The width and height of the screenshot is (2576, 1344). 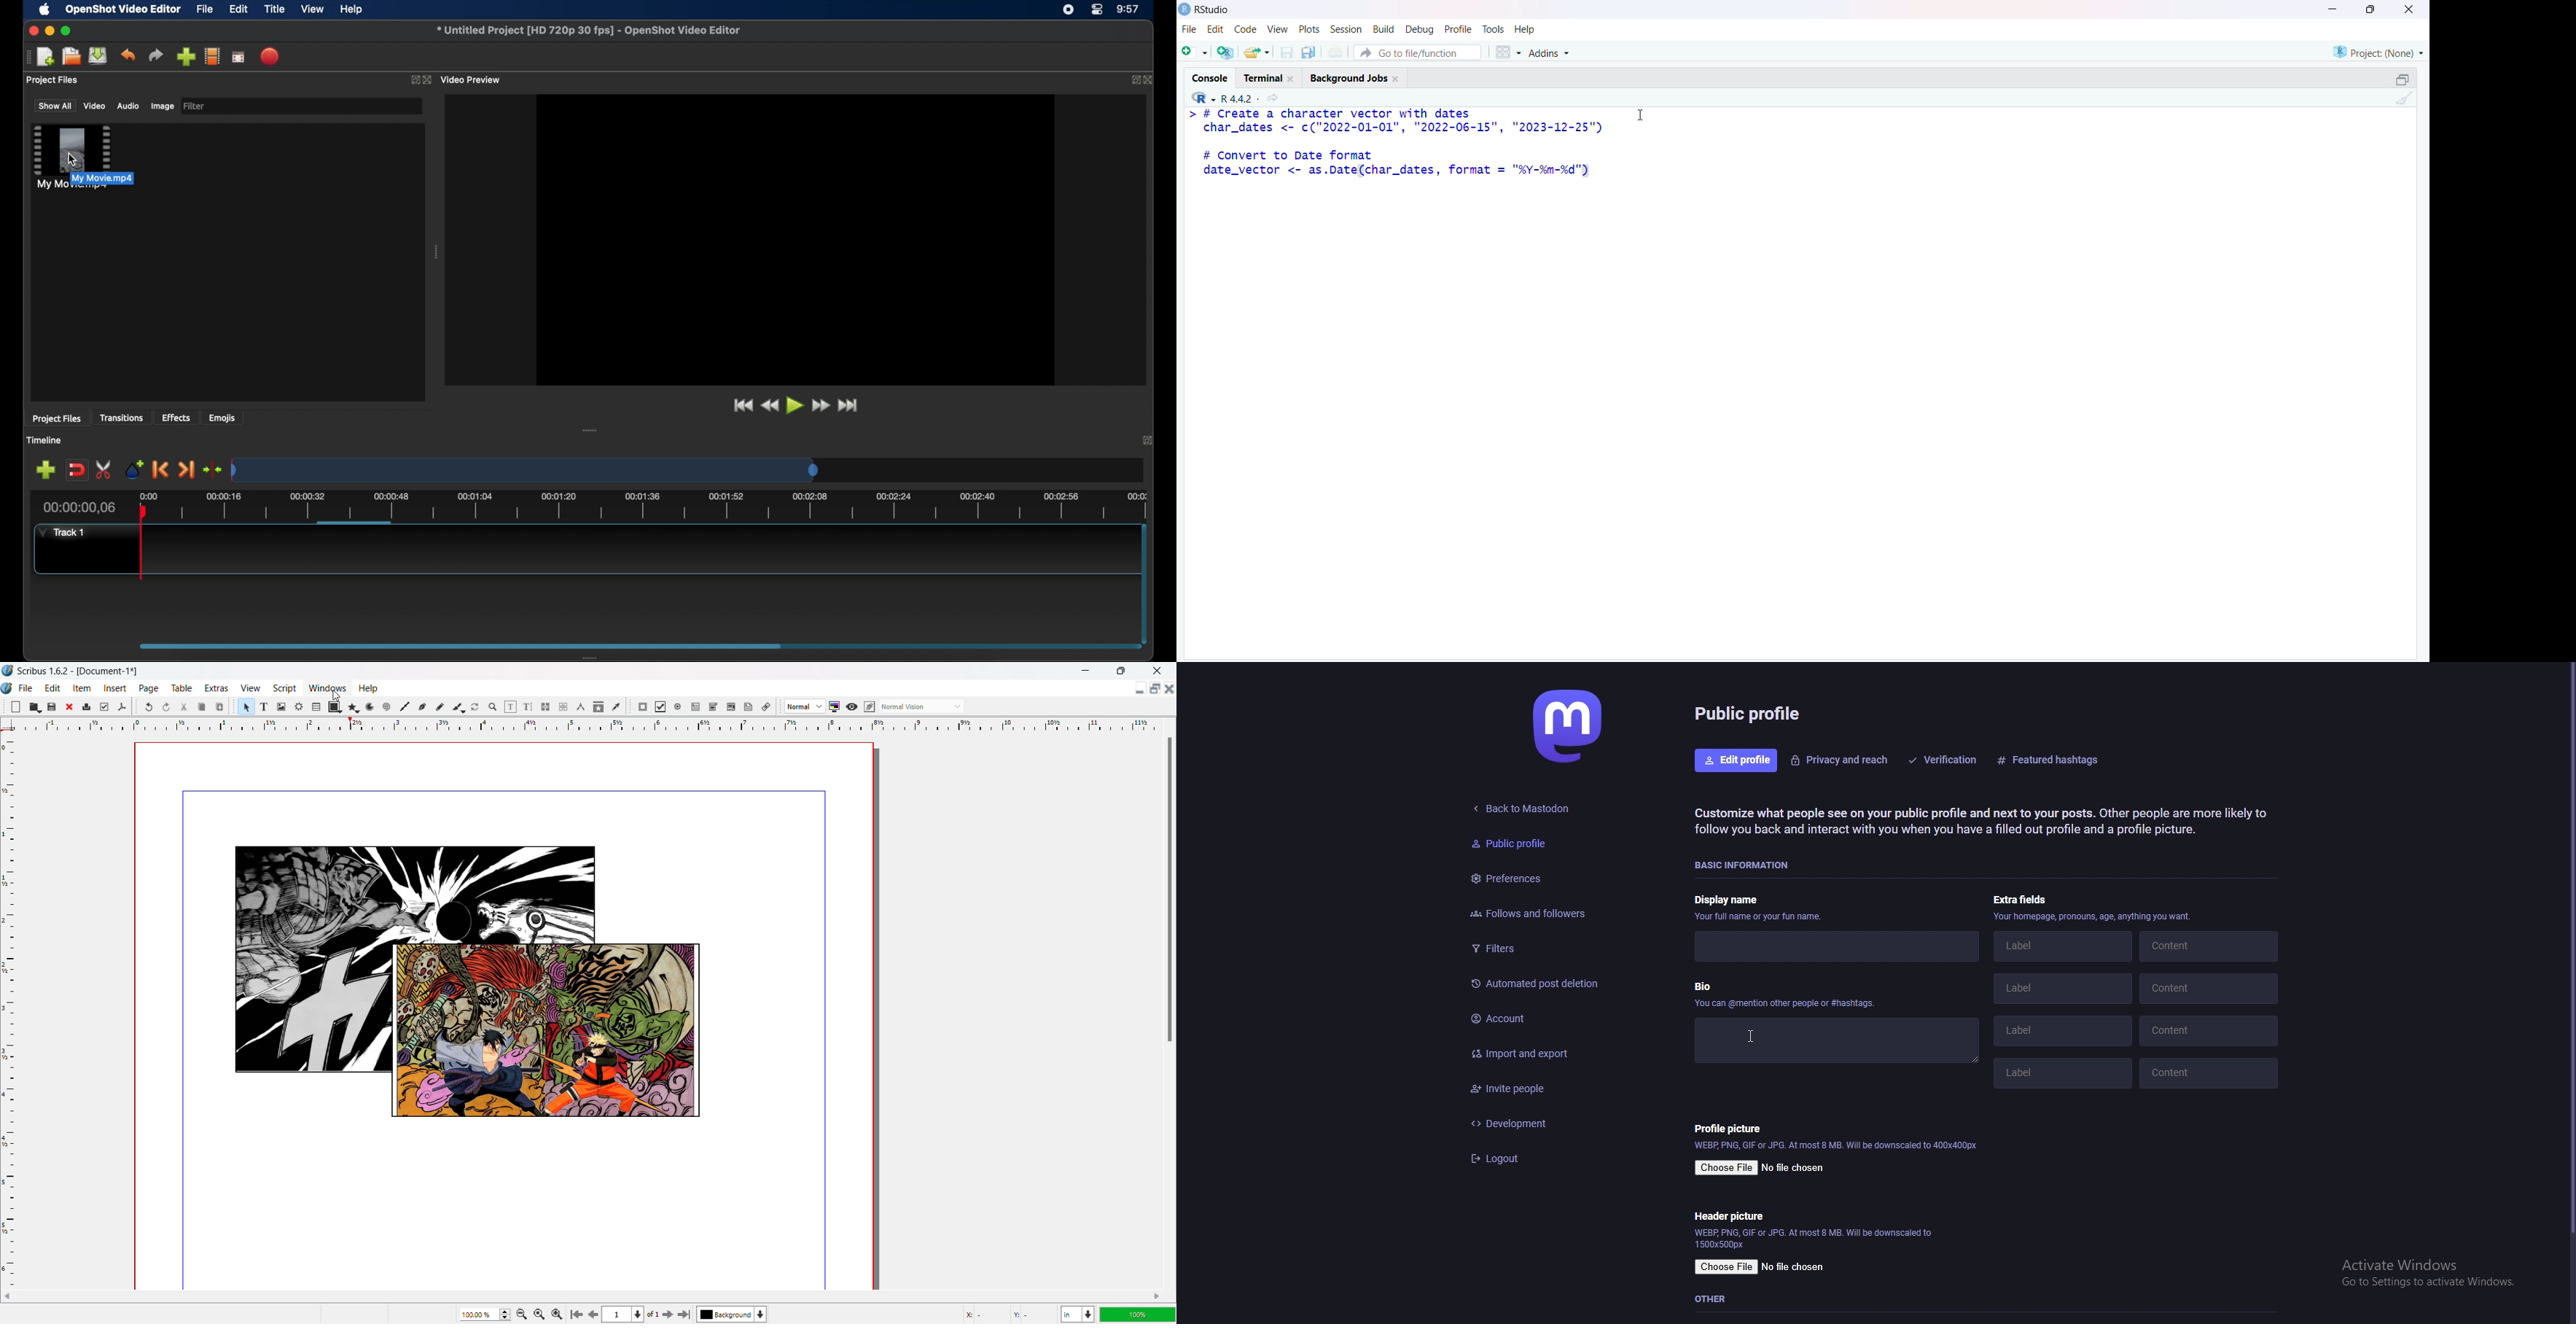 What do you see at coordinates (2064, 988) in the screenshot?
I see `label` at bounding box center [2064, 988].